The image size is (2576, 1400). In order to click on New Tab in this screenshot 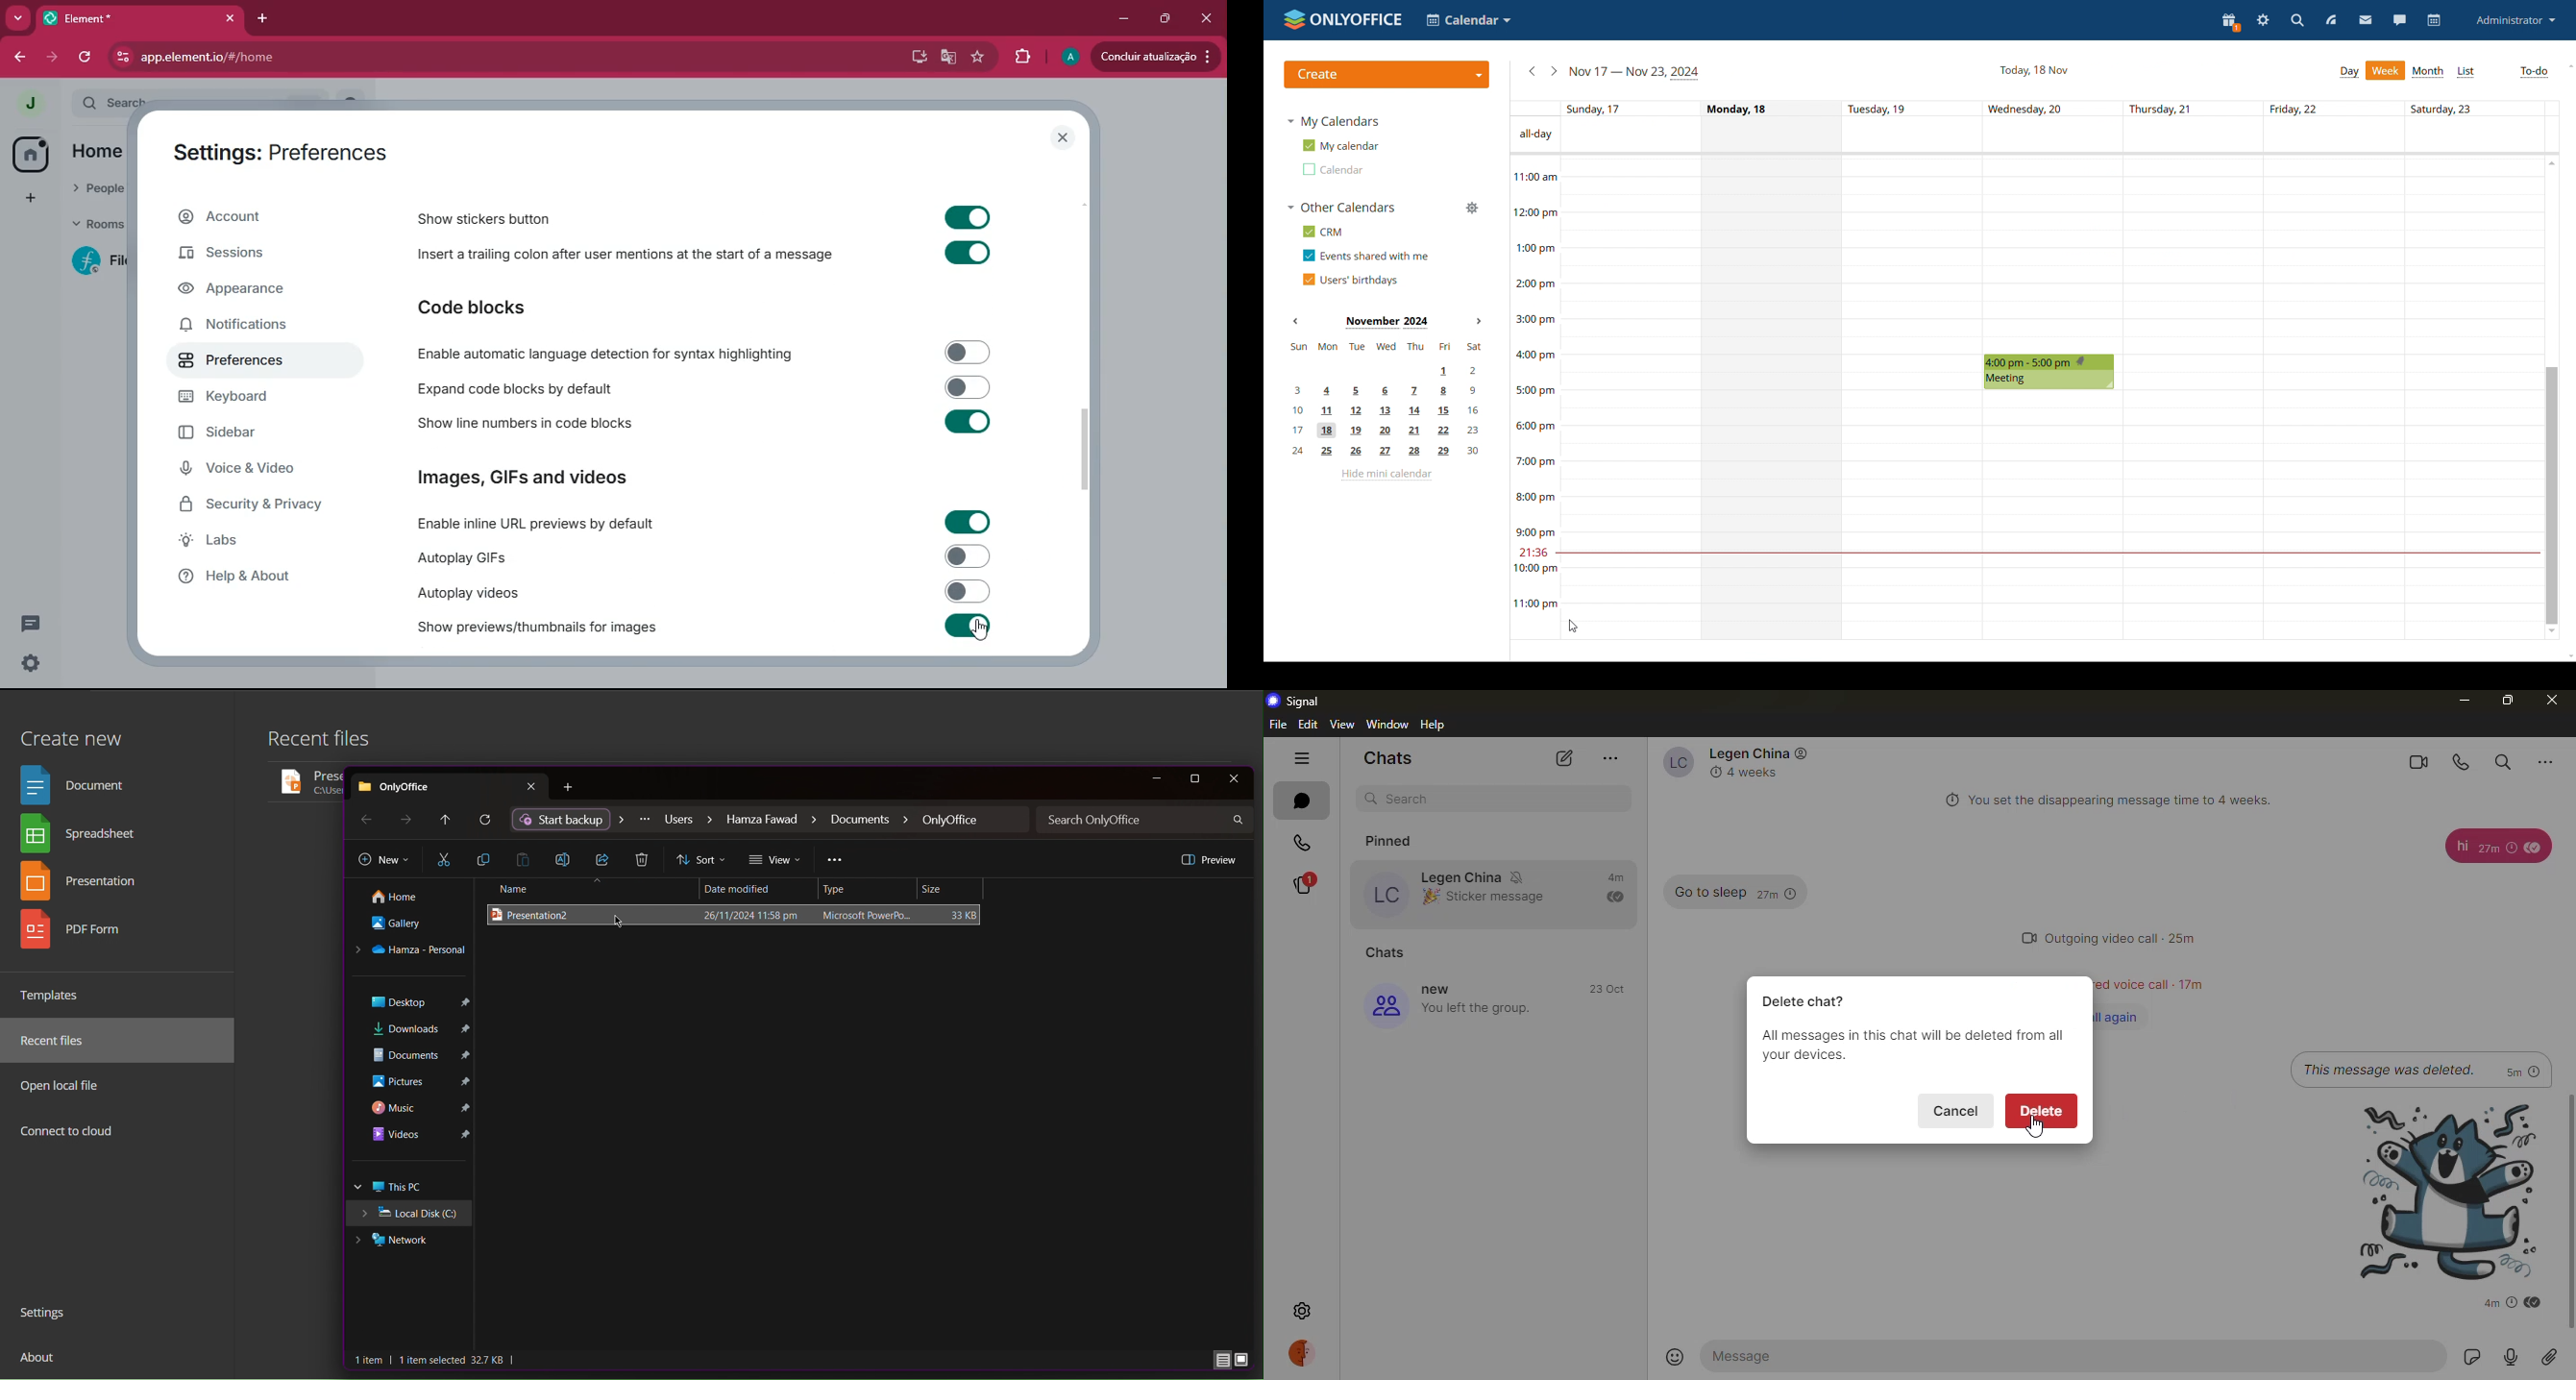, I will do `click(571, 788)`.